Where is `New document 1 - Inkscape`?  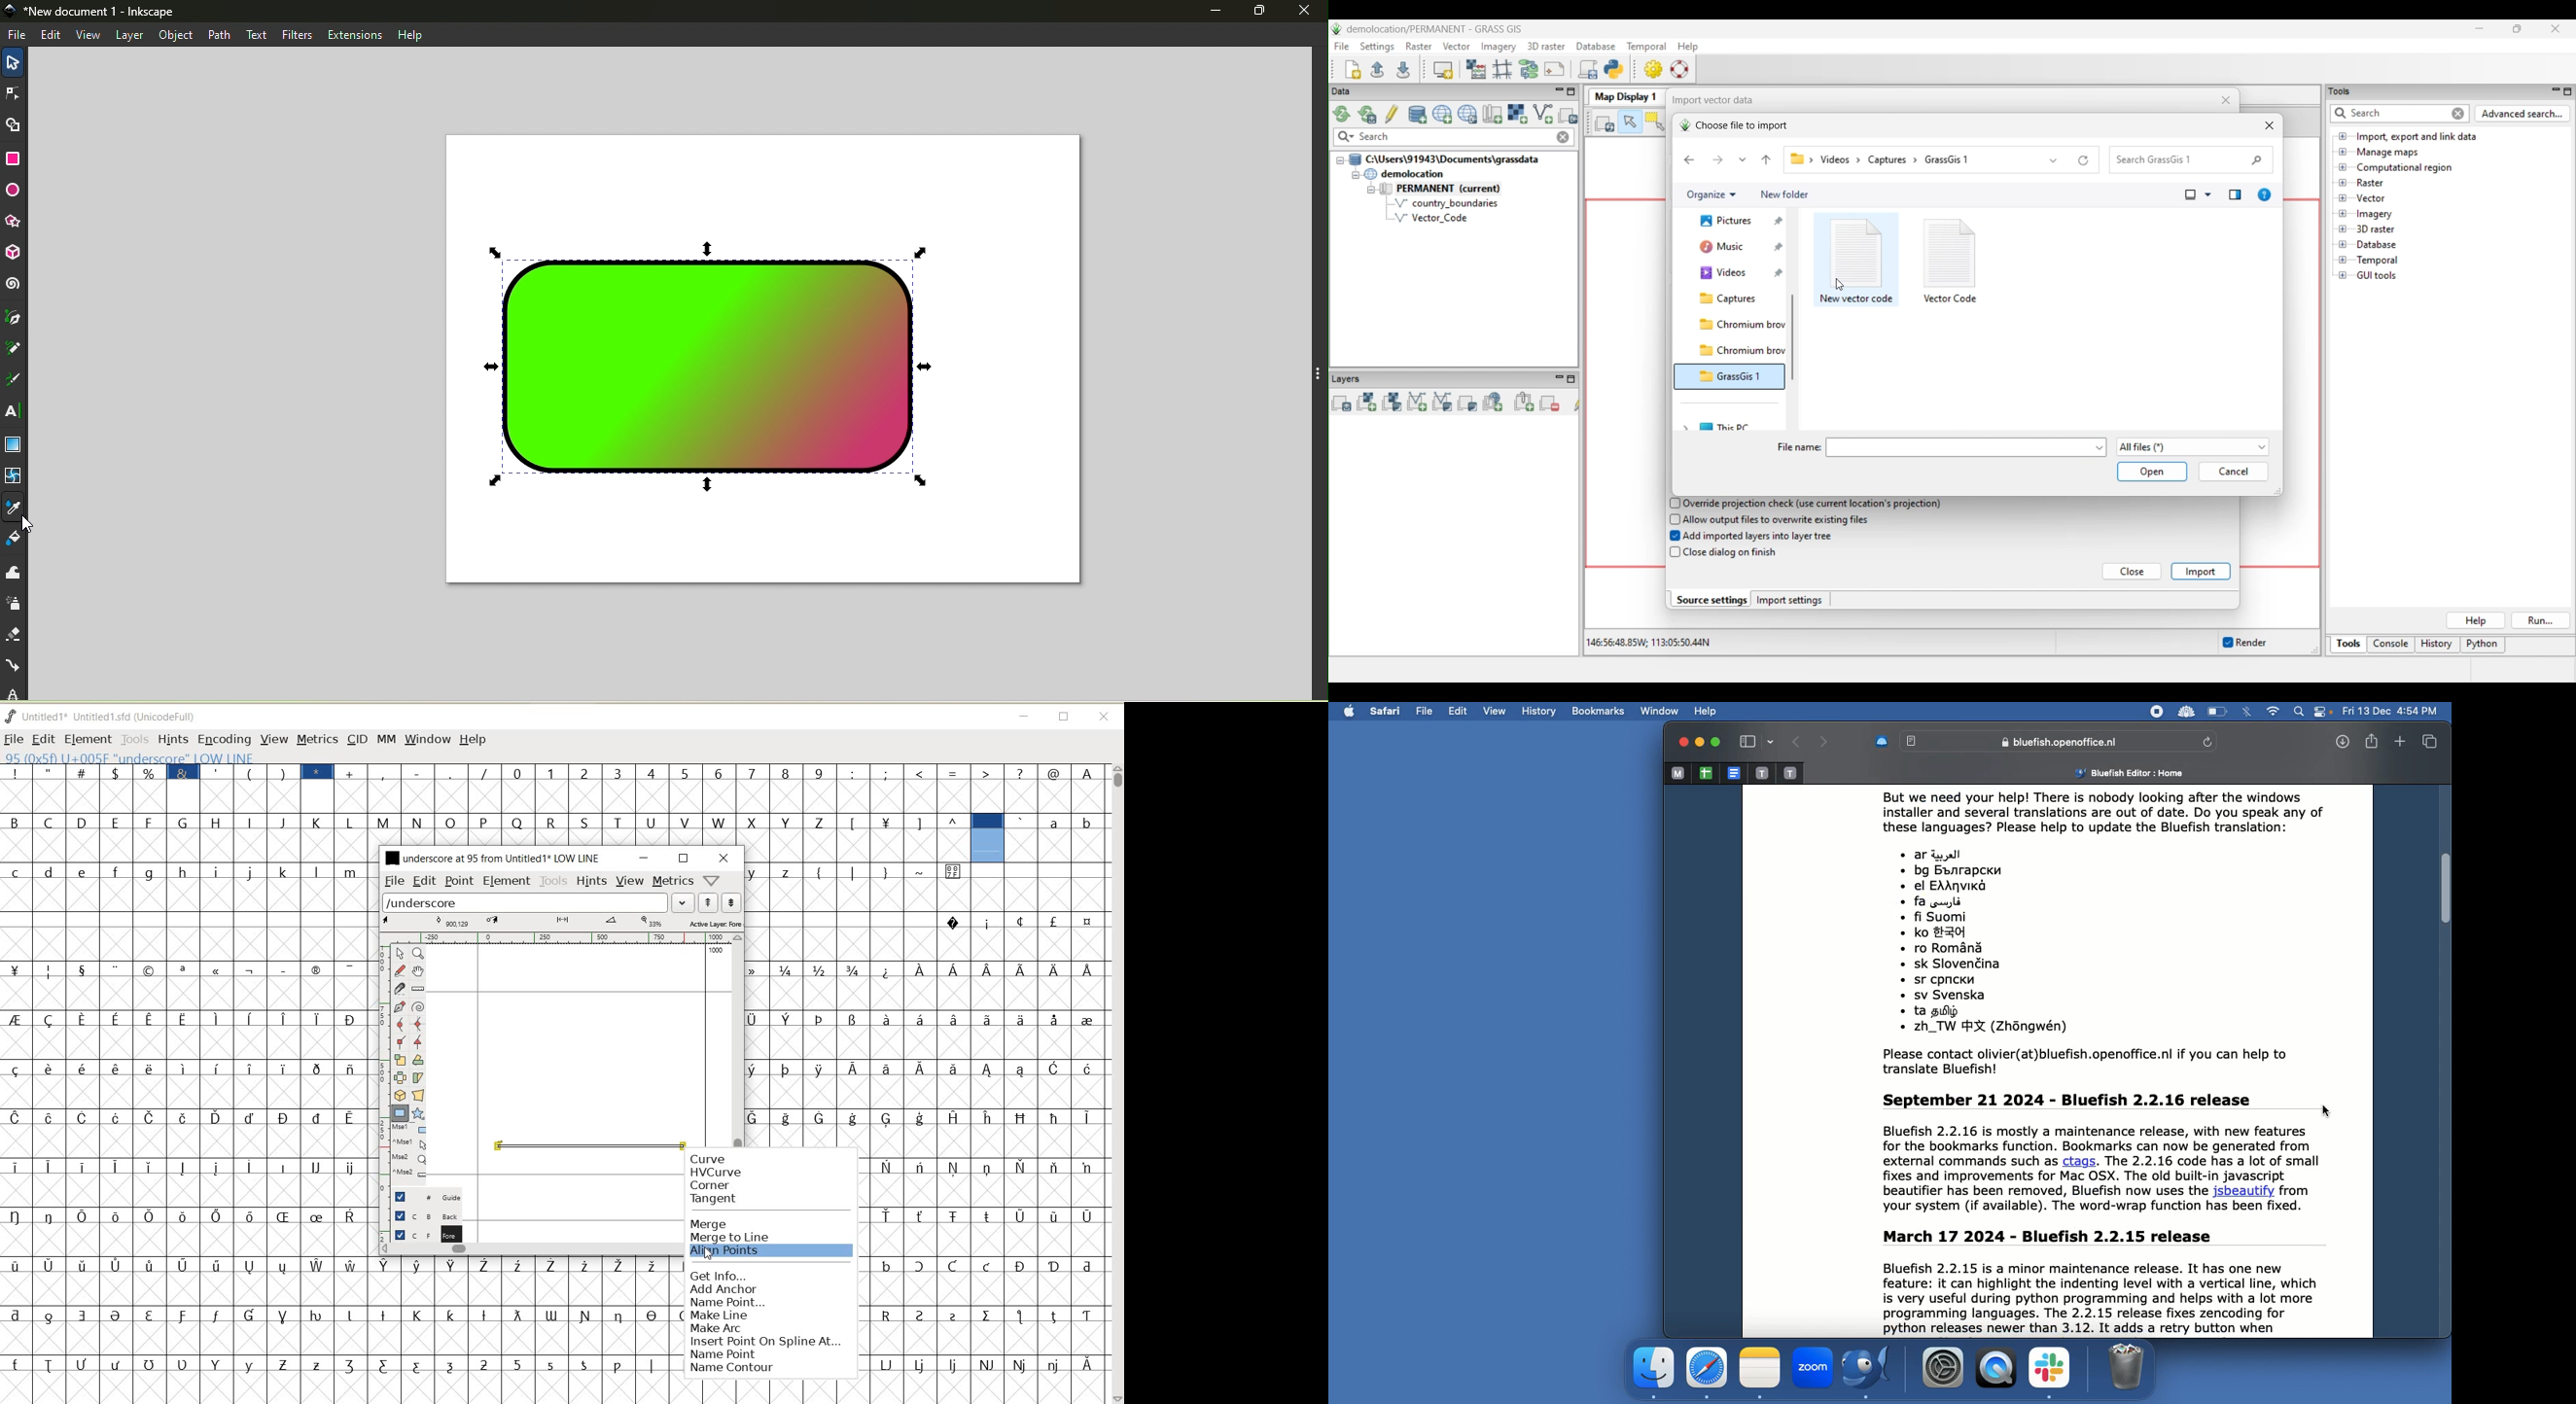
New document 1 - Inkscape is located at coordinates (108, 12).